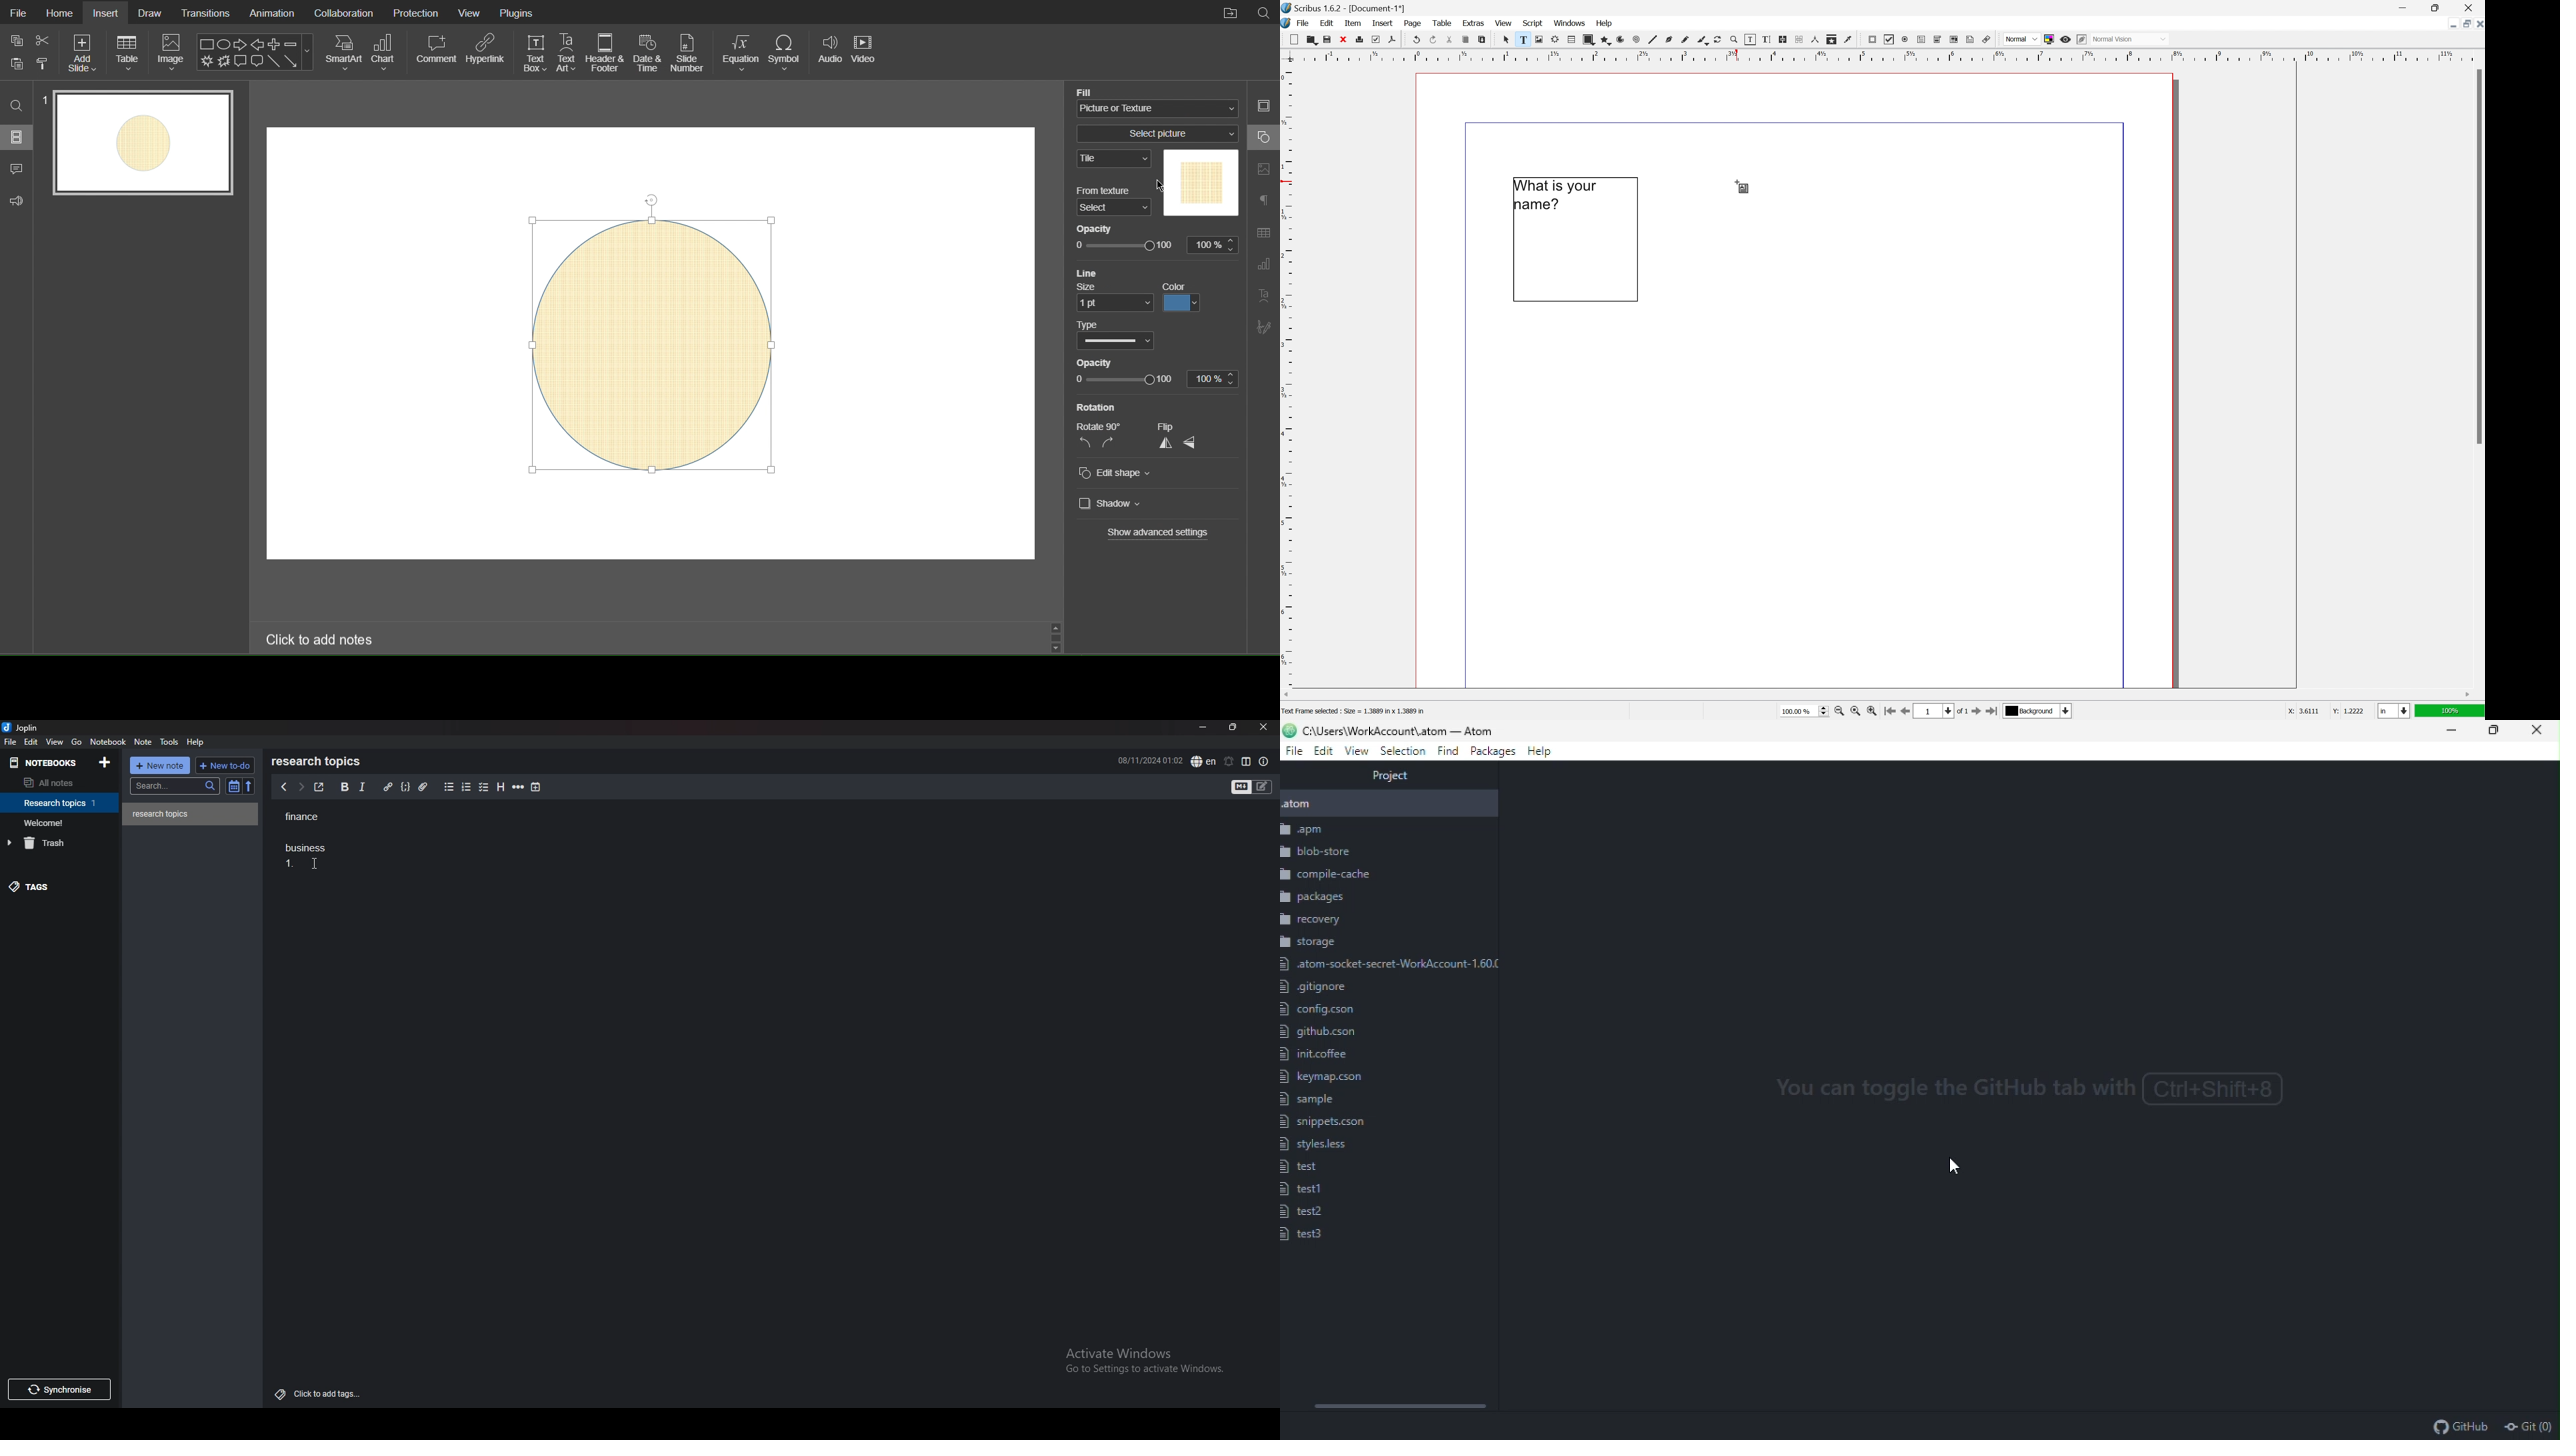  Describe the element at coordinates (406, 786) in the screenshot. I see `code` at that location.